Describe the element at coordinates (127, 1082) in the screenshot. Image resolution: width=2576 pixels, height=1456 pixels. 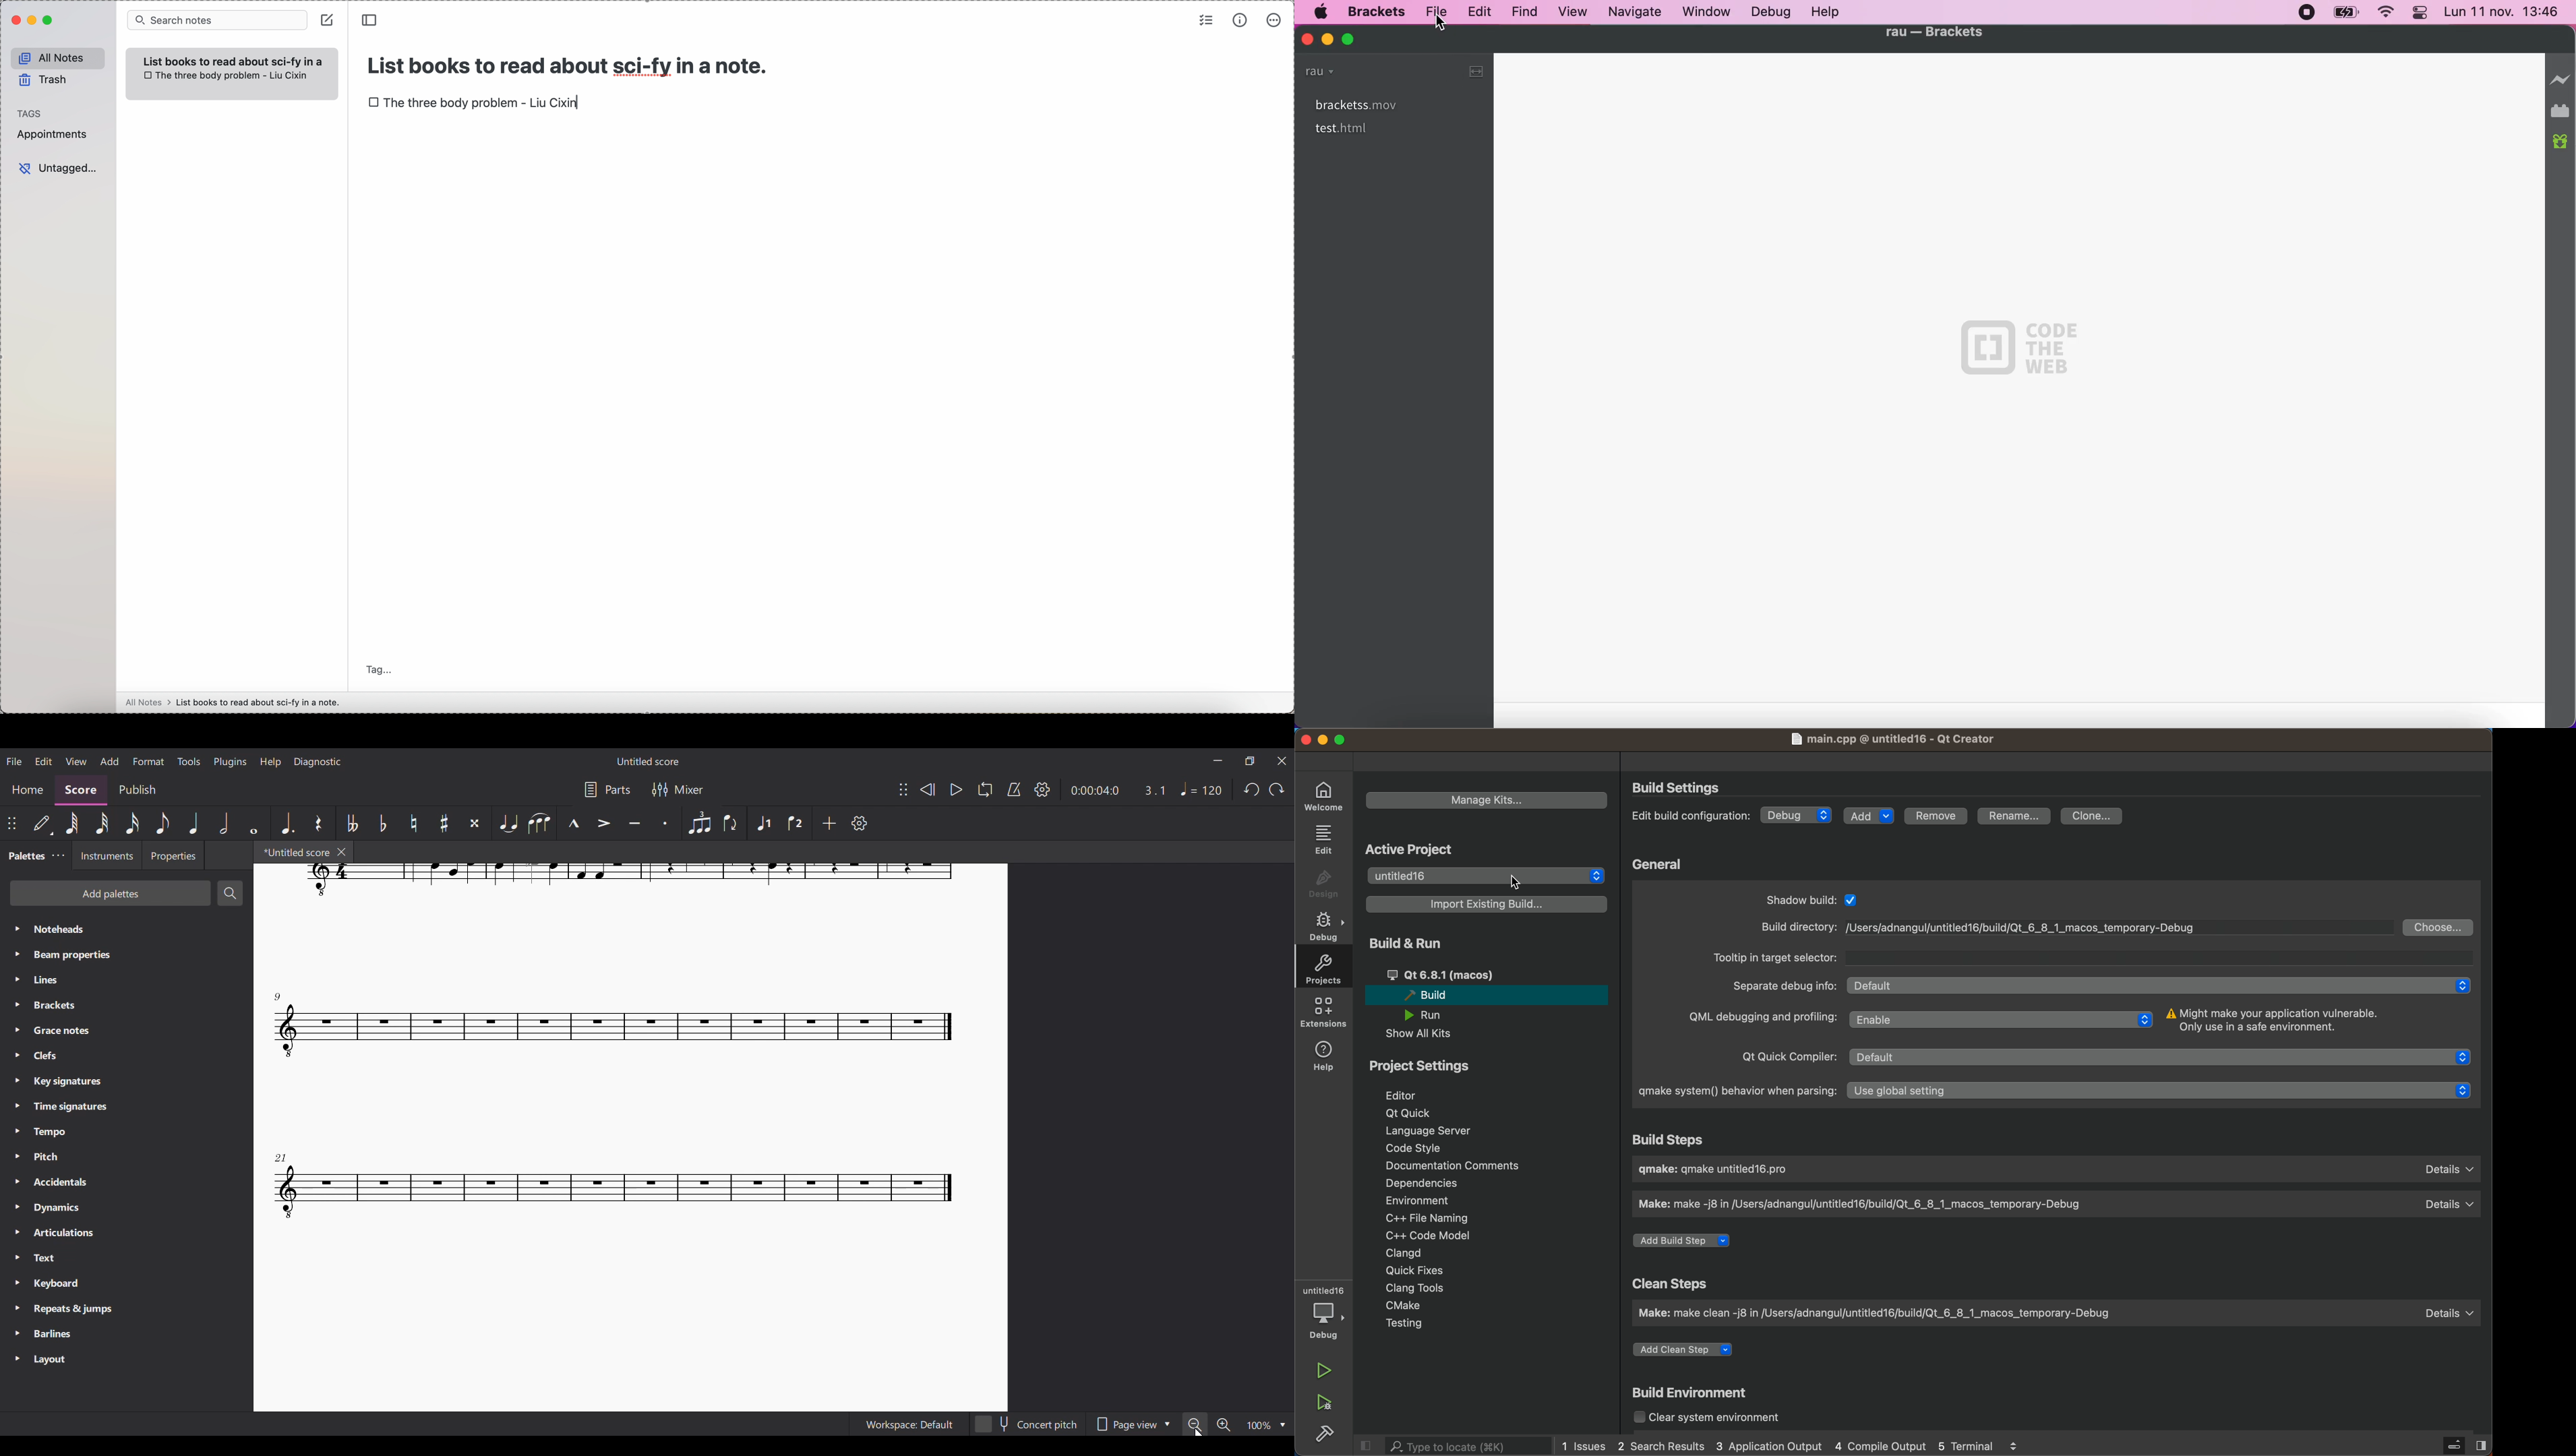
I see `Key signatures` at that location.